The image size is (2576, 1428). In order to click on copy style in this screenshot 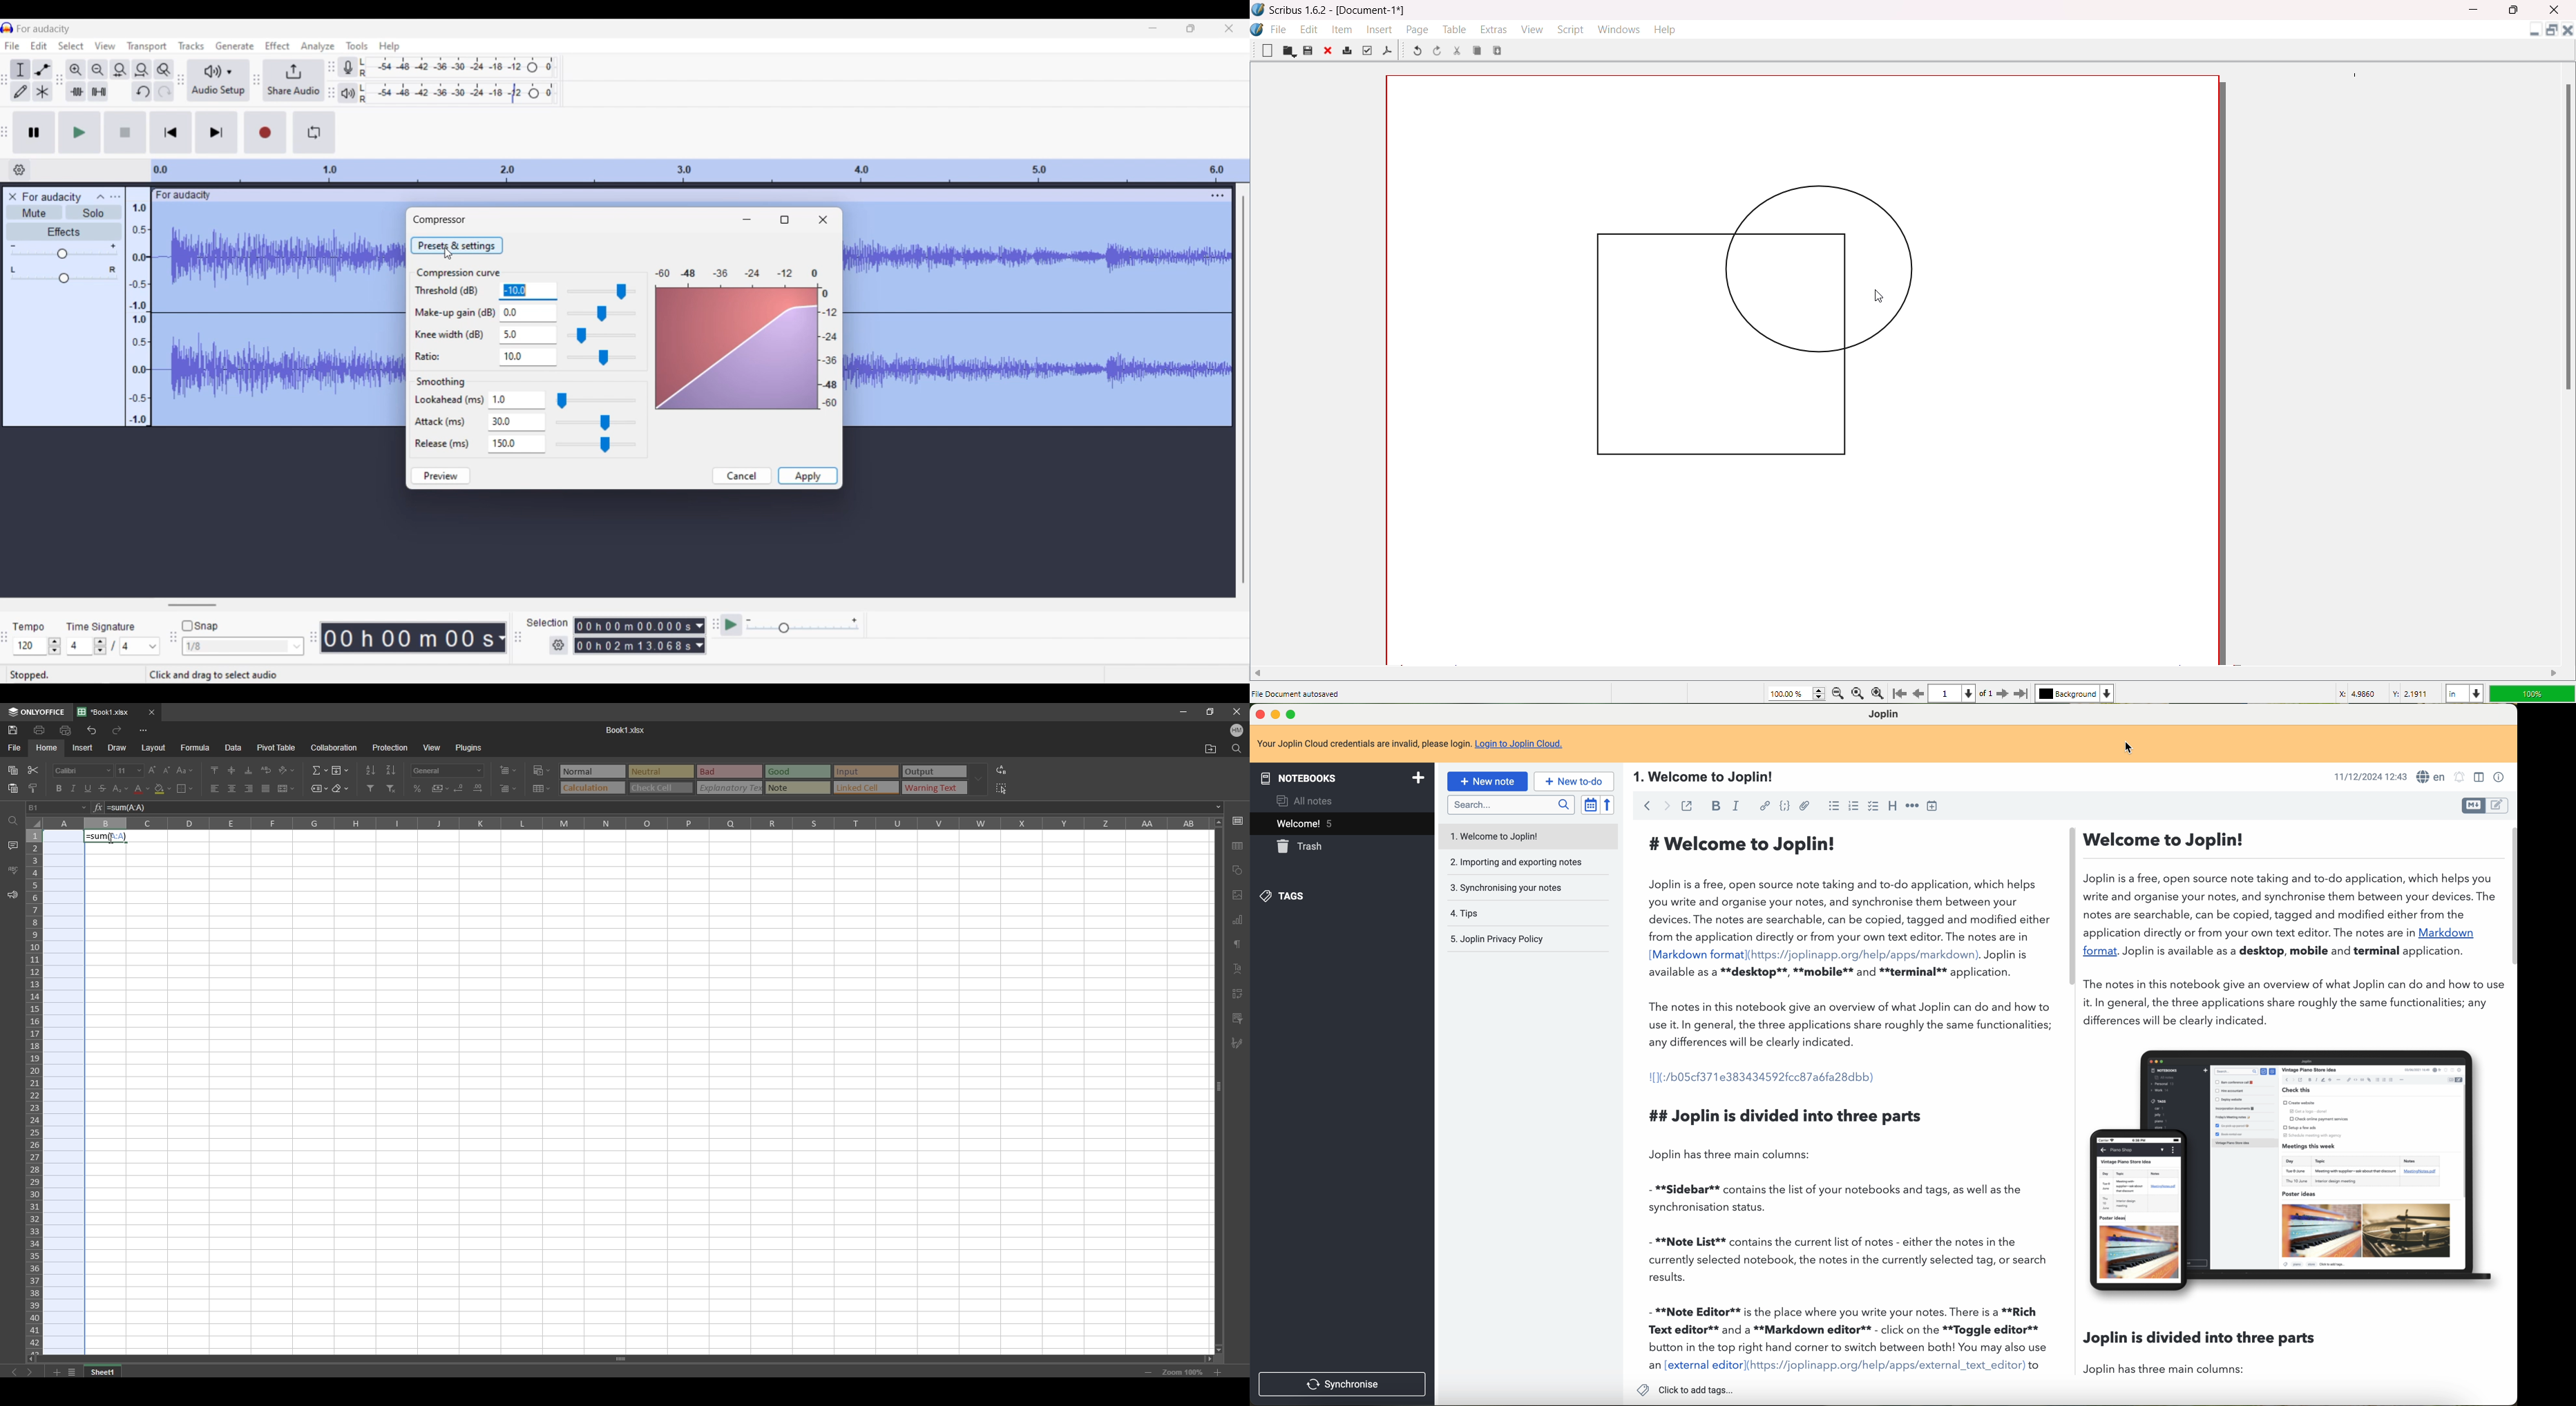, I will do `click(33, 788)`.